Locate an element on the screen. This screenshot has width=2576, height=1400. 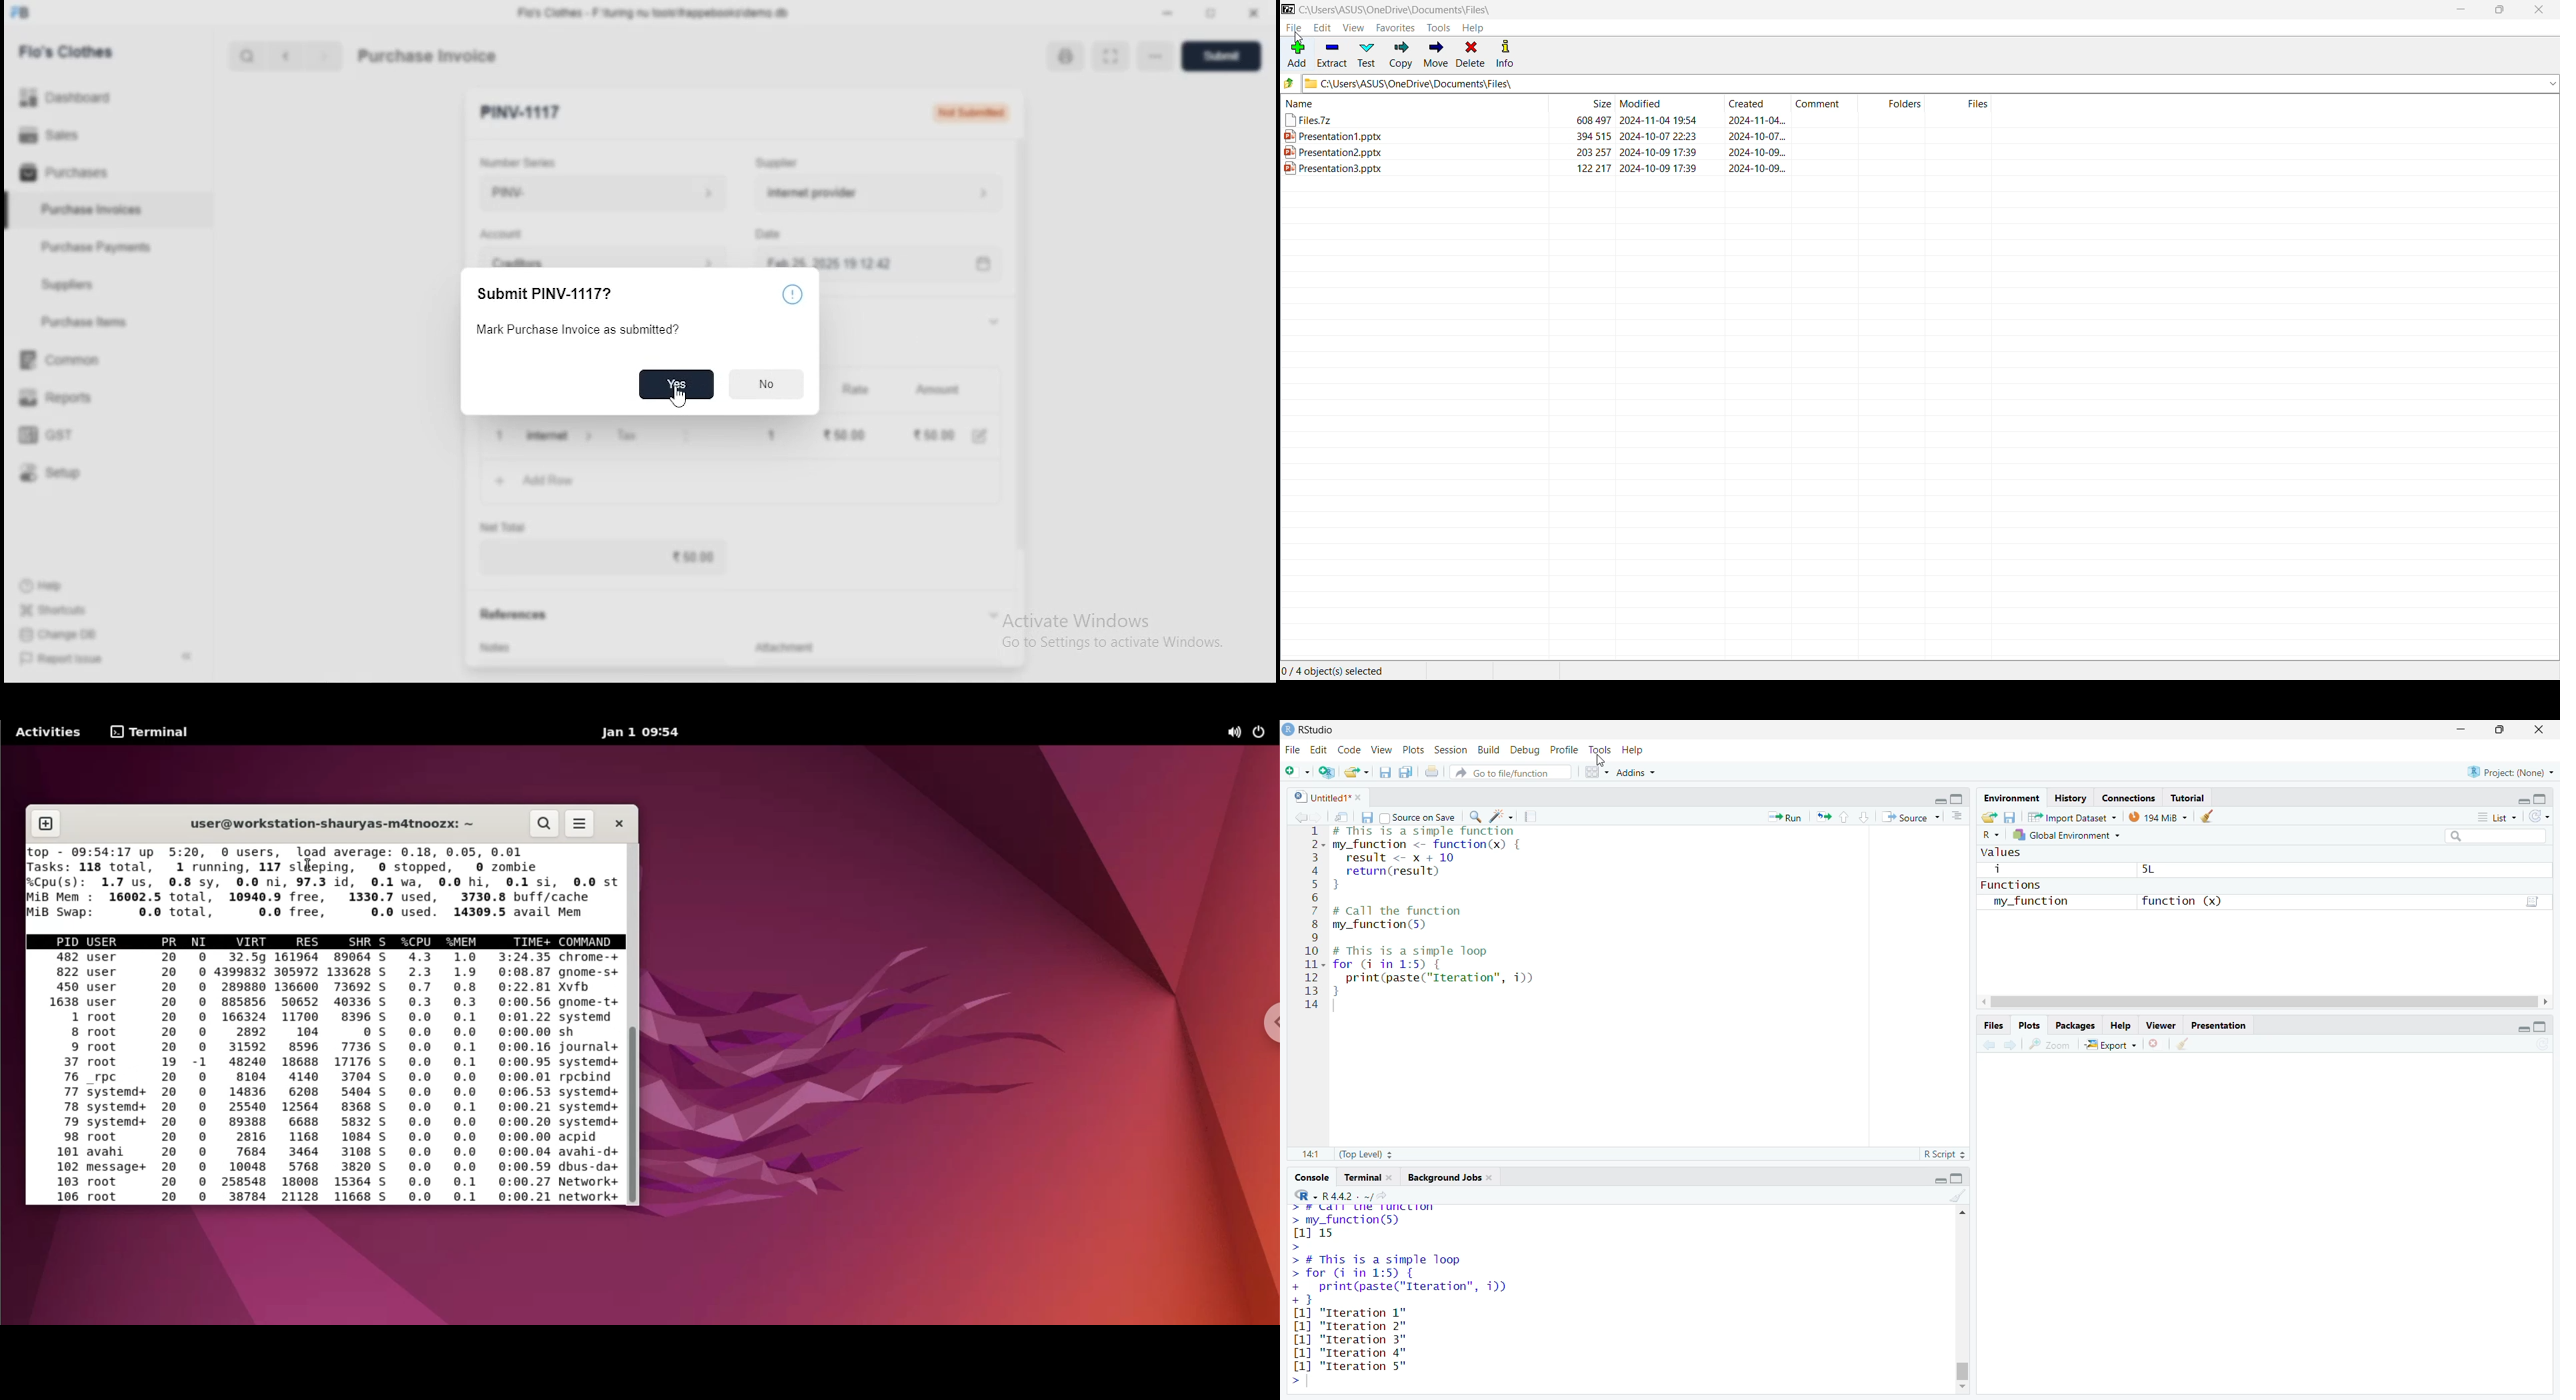
Comment is located at coordinates (1822, 105).